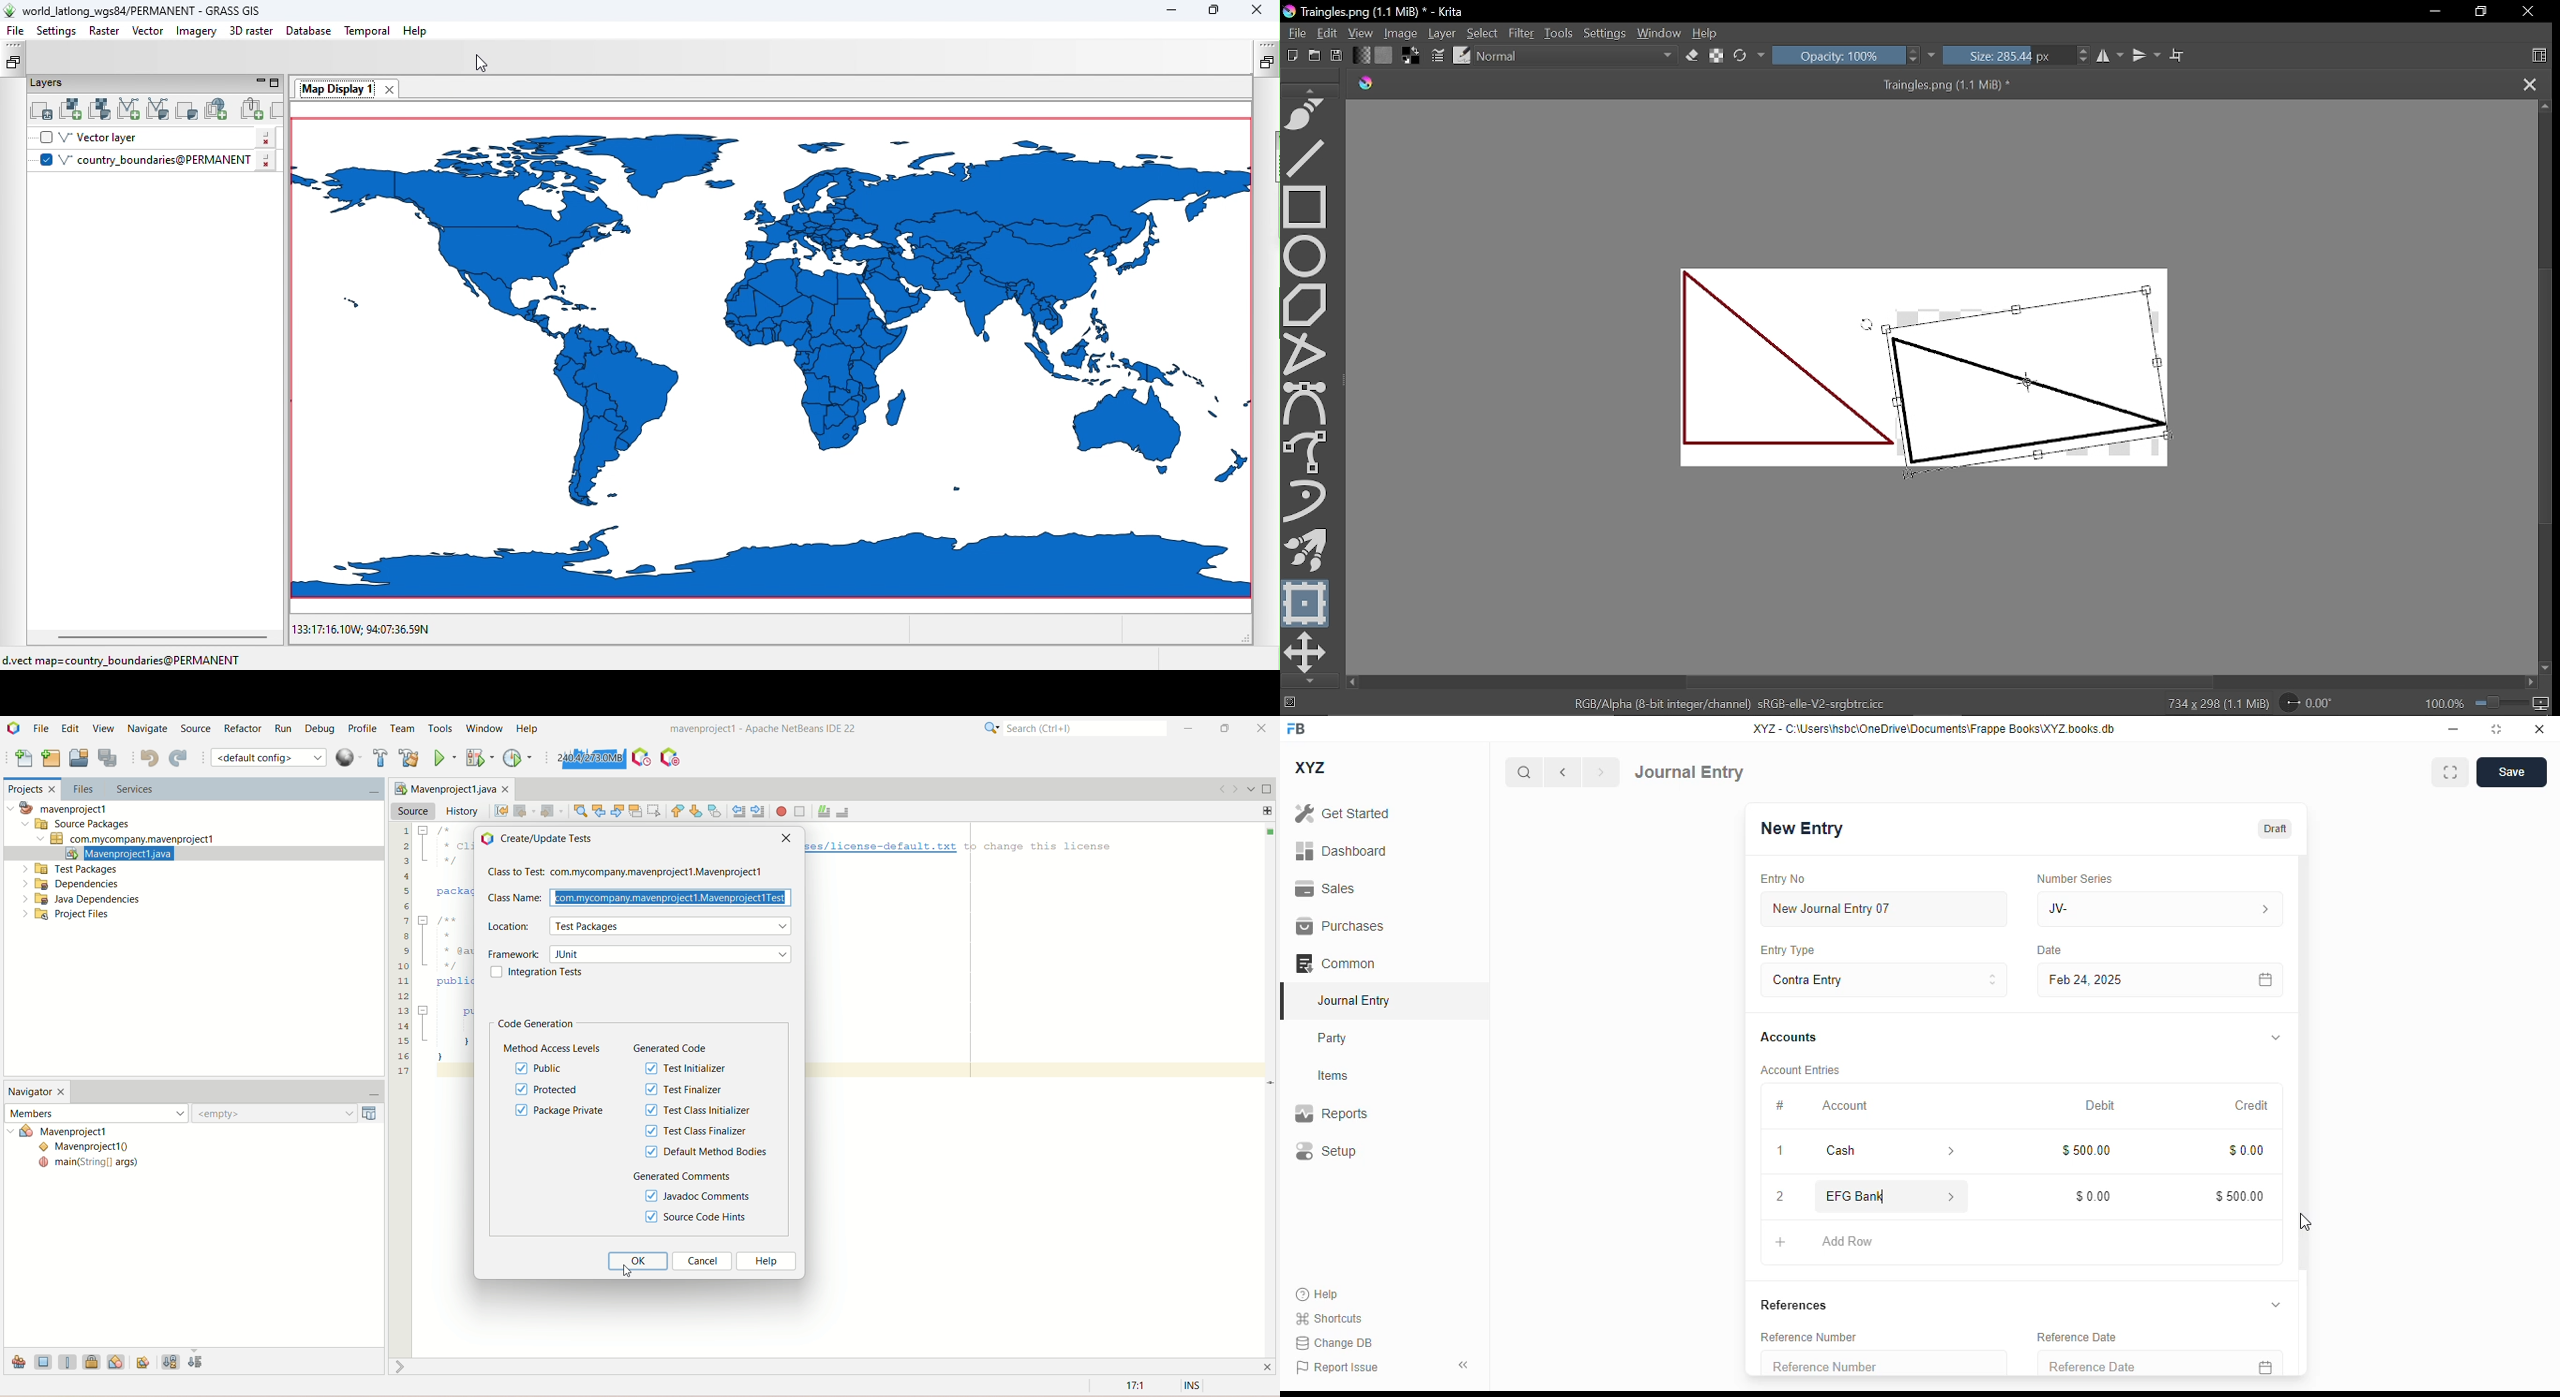  I want to click on maximise window, so click(2450, 772).